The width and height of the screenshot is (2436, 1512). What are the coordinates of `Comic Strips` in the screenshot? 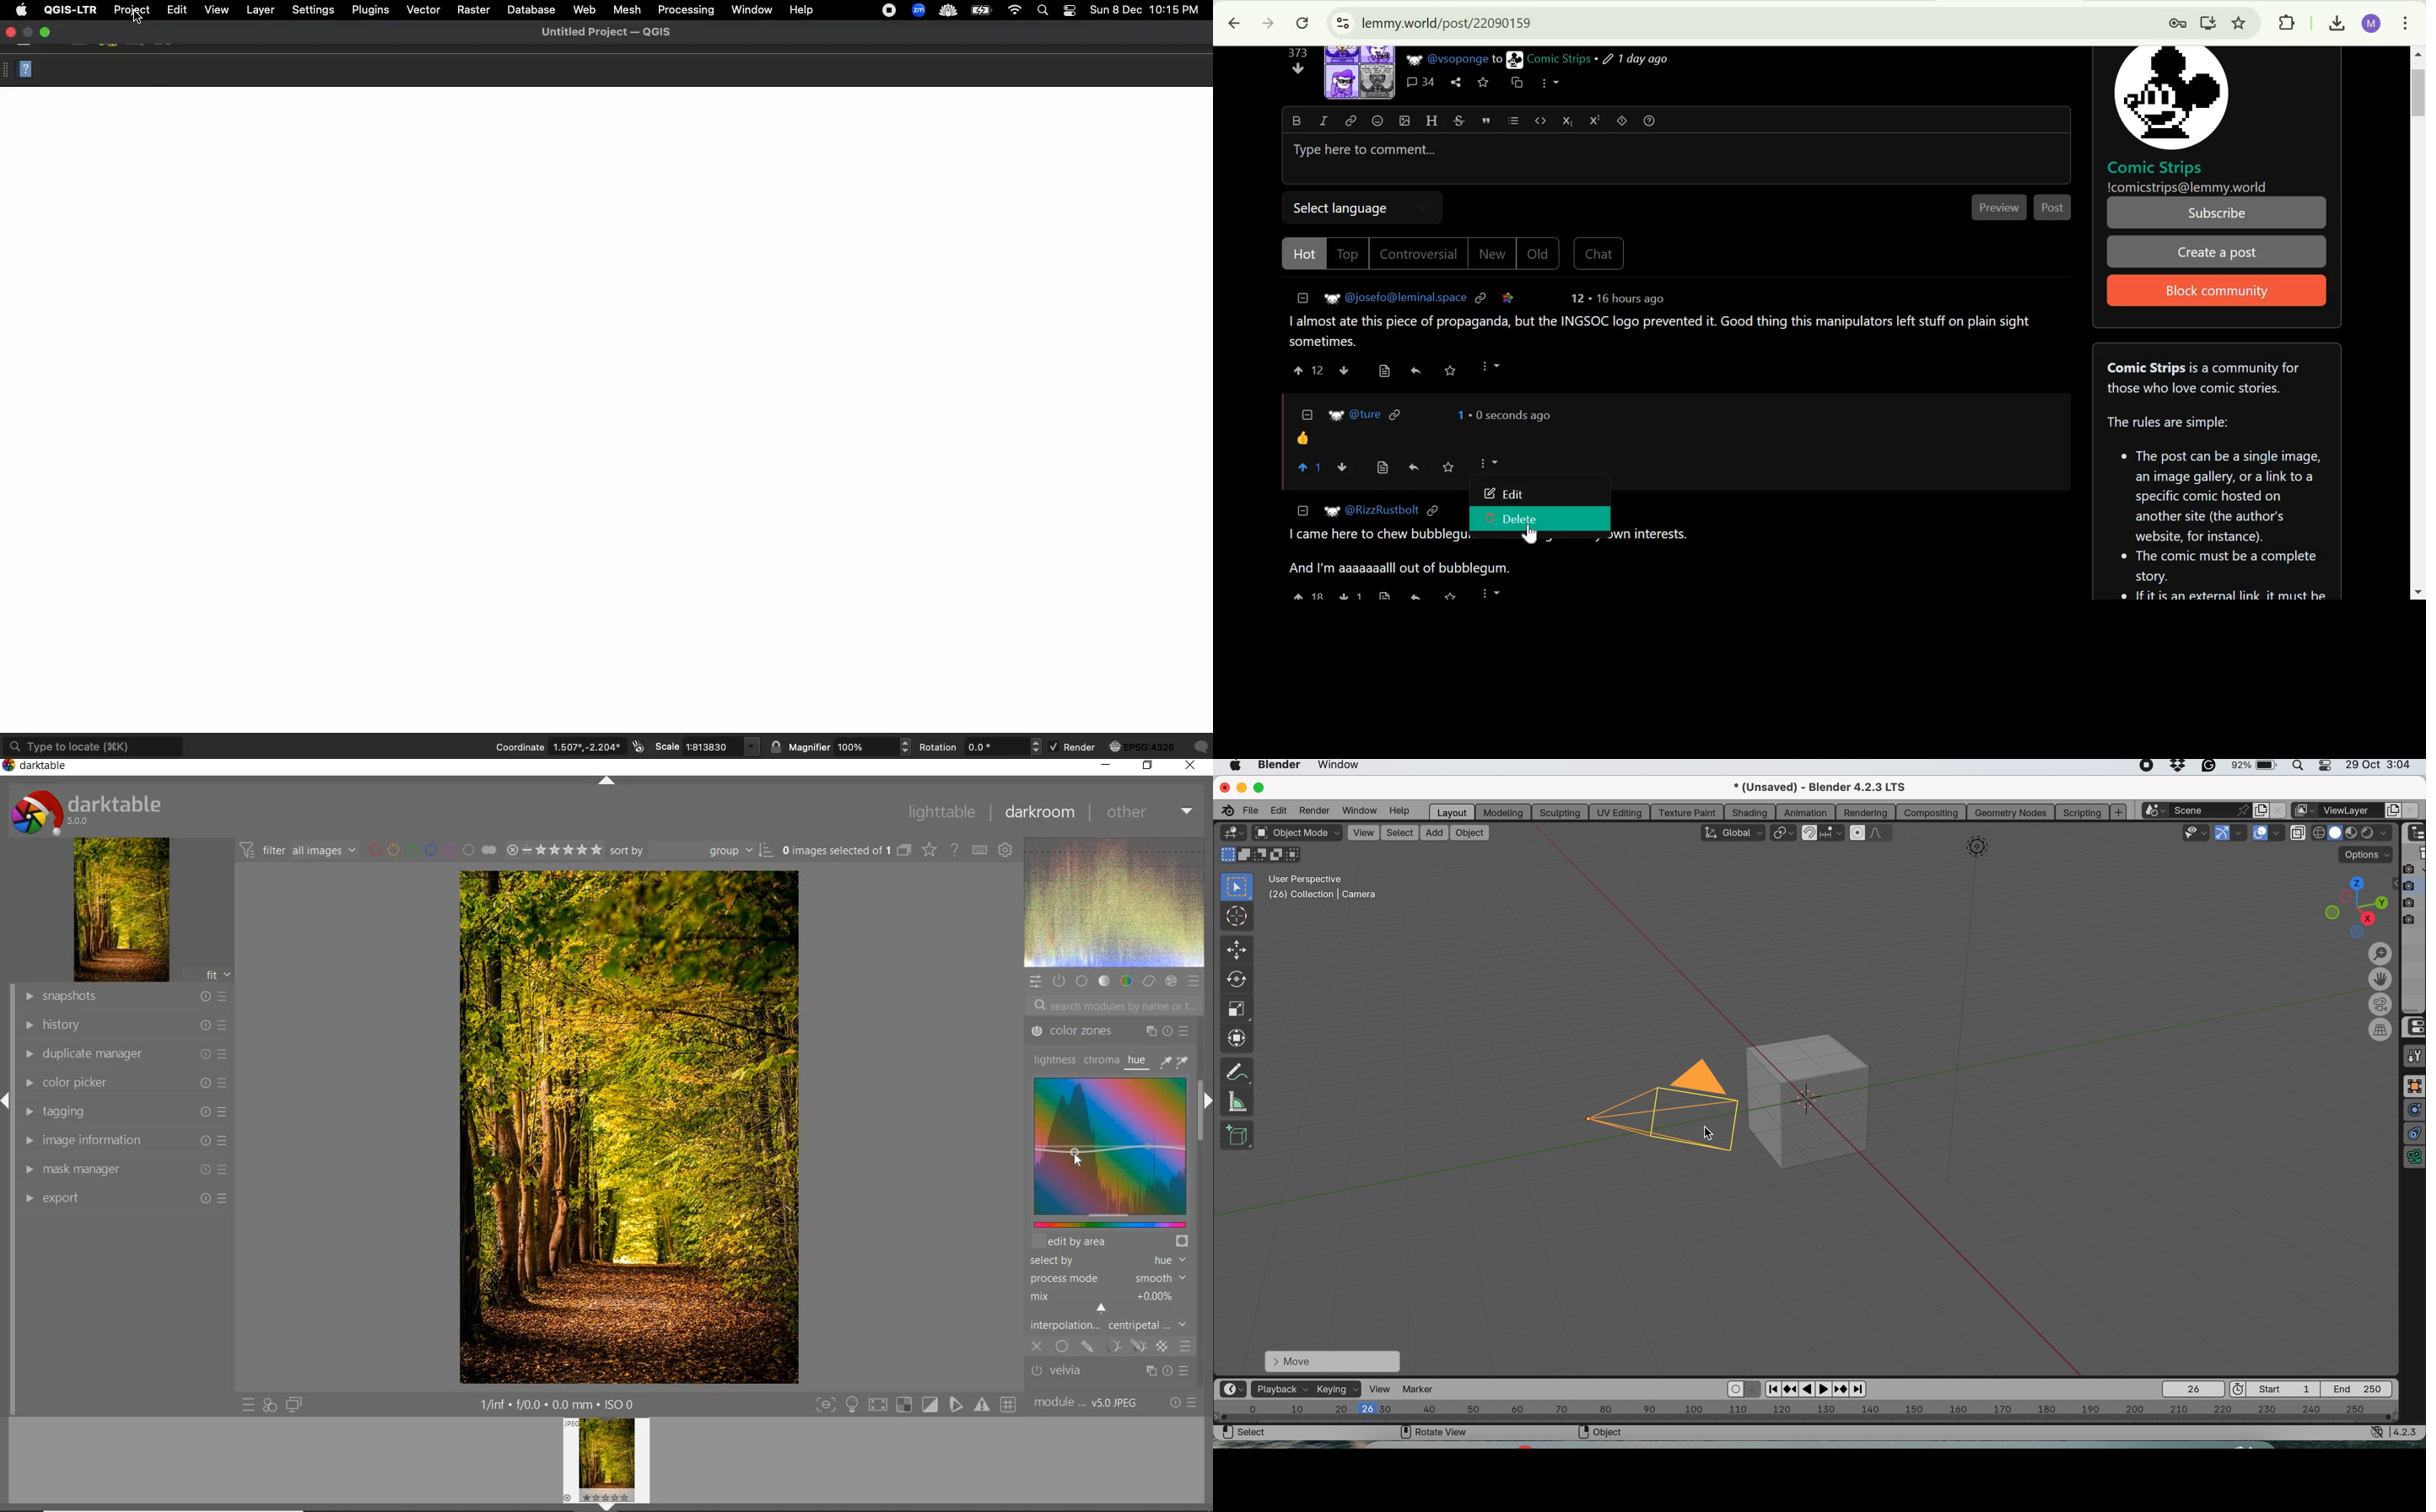 It's located at (1559, 59).